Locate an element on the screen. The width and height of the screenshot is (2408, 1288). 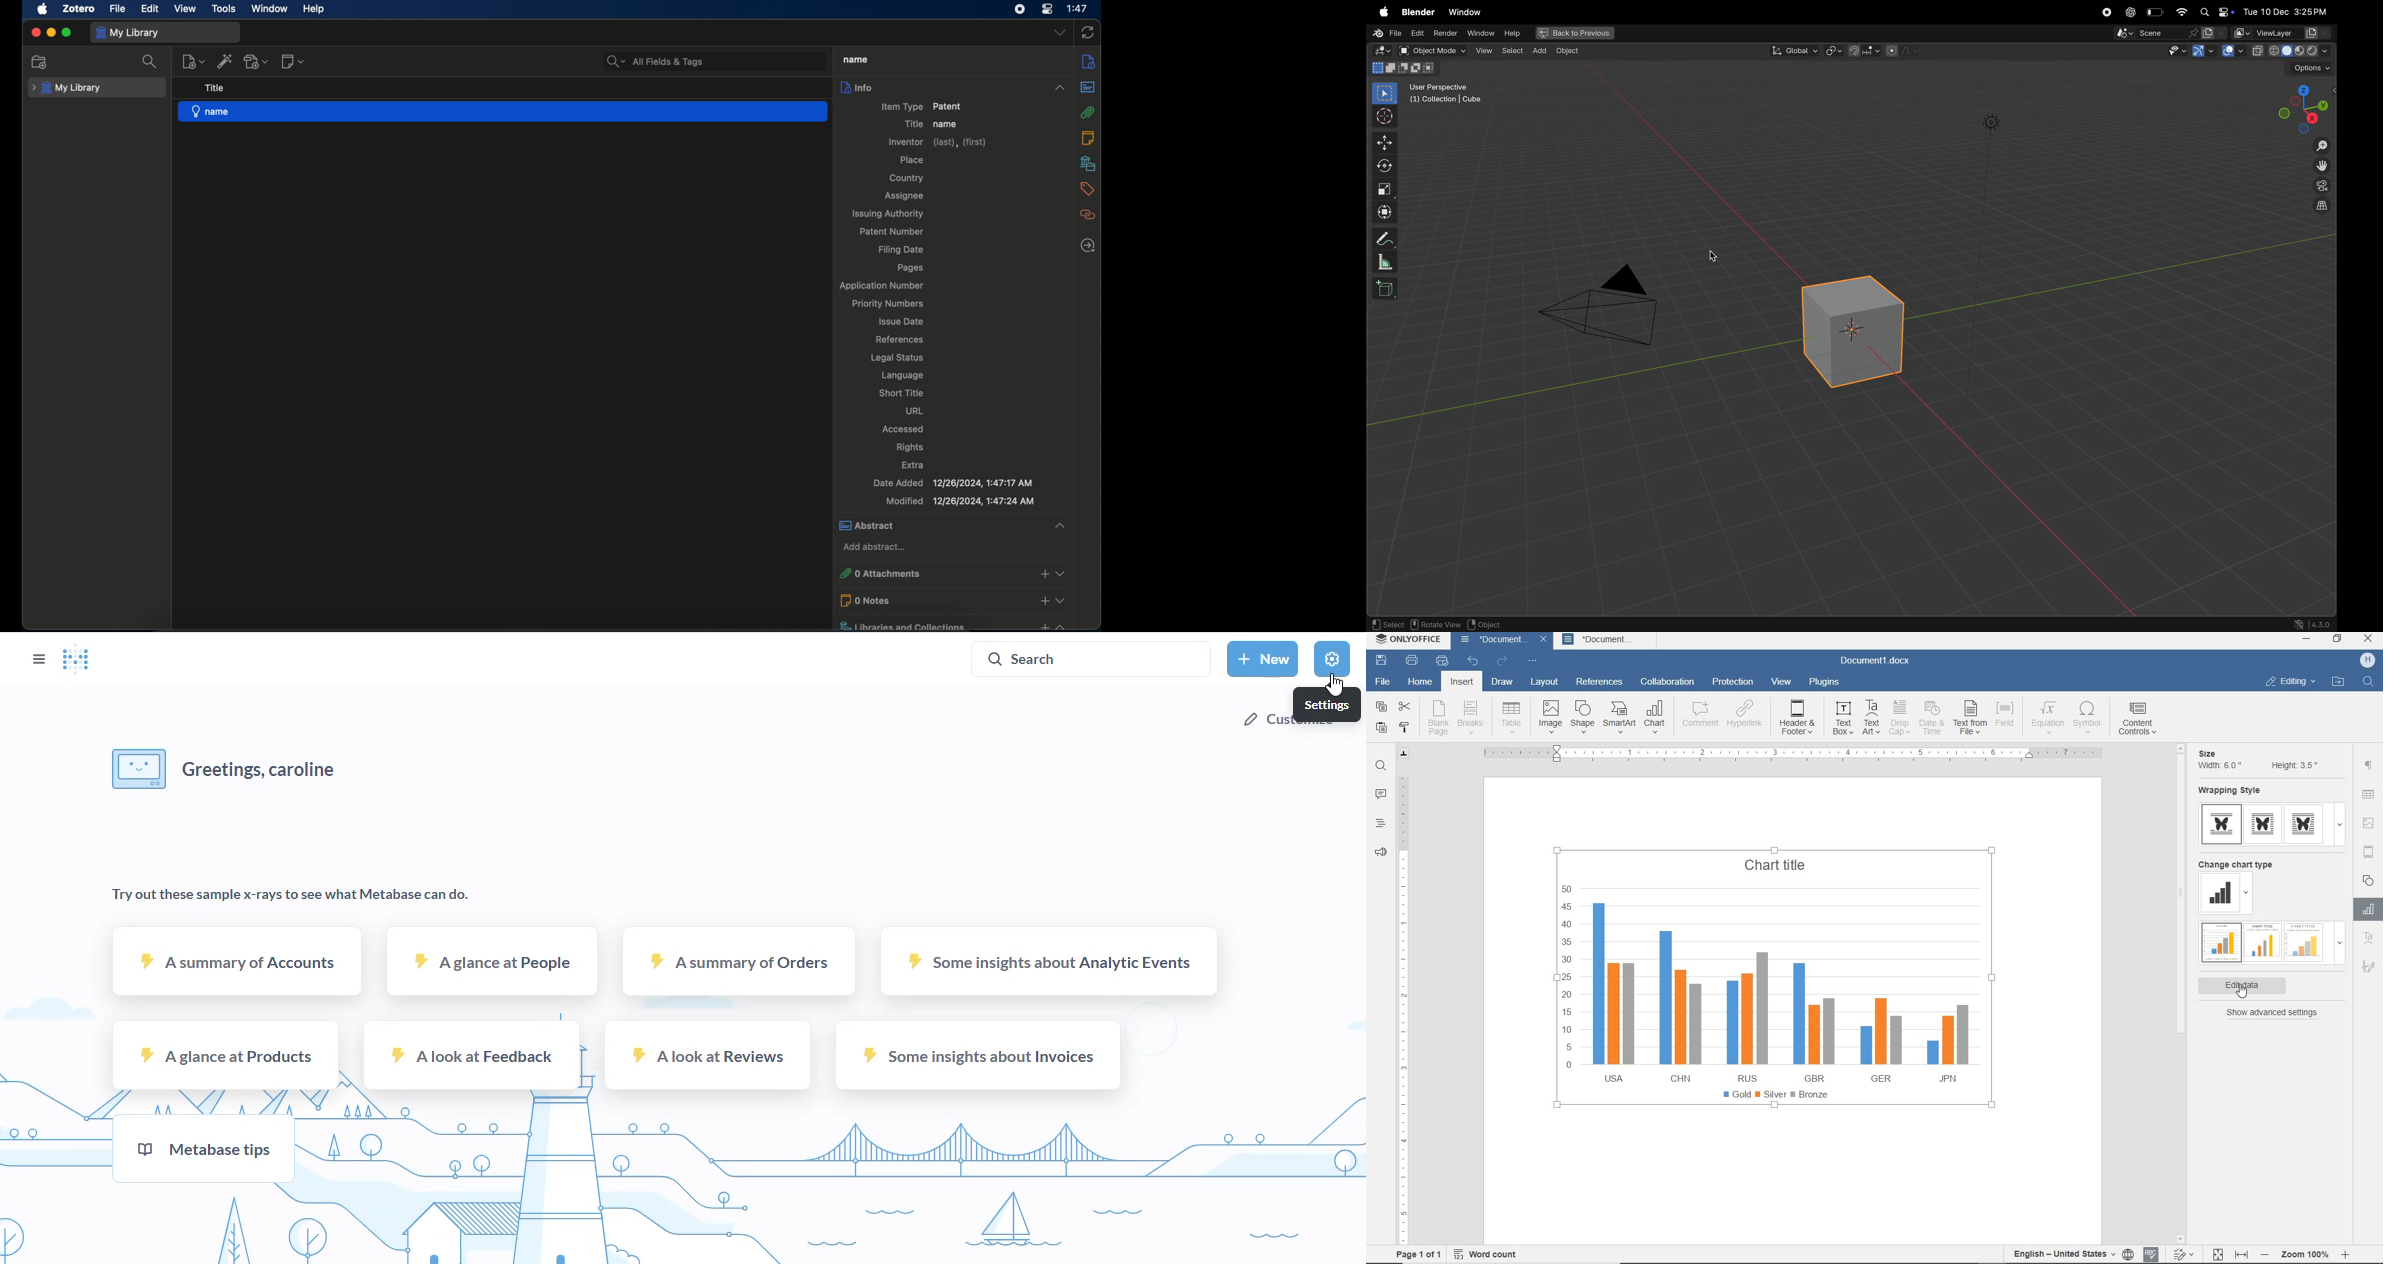
title is located at coordinates (215, 88).